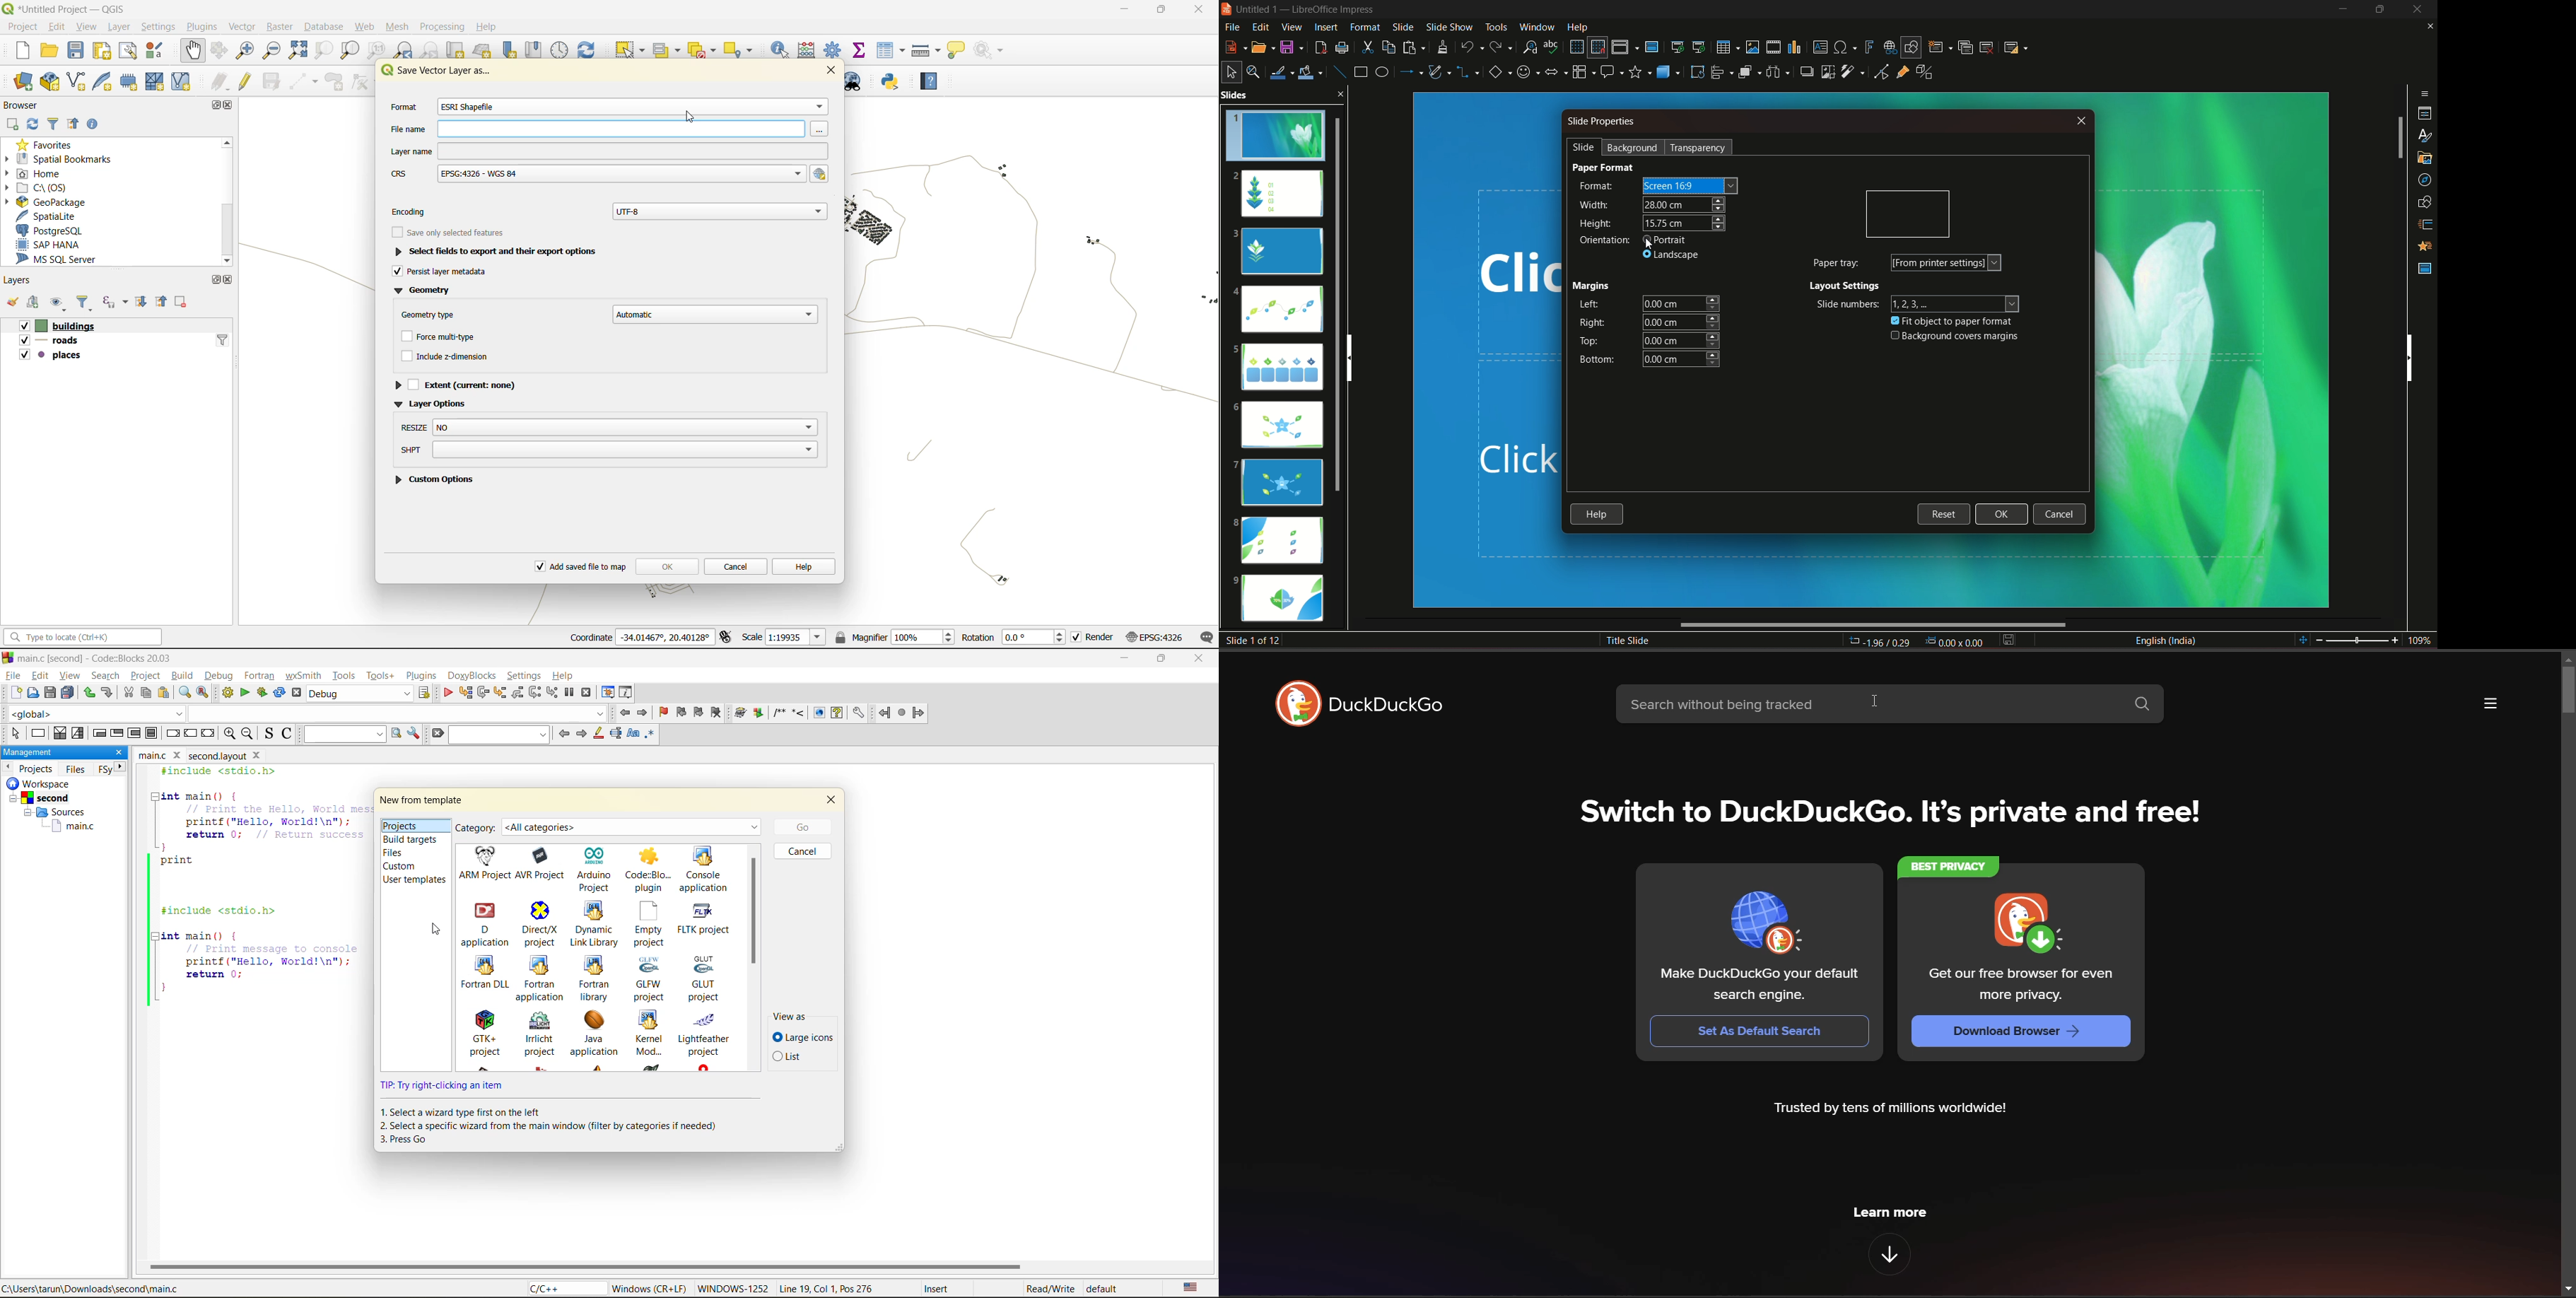  I want to click on block arrows, so click(1557, 72).